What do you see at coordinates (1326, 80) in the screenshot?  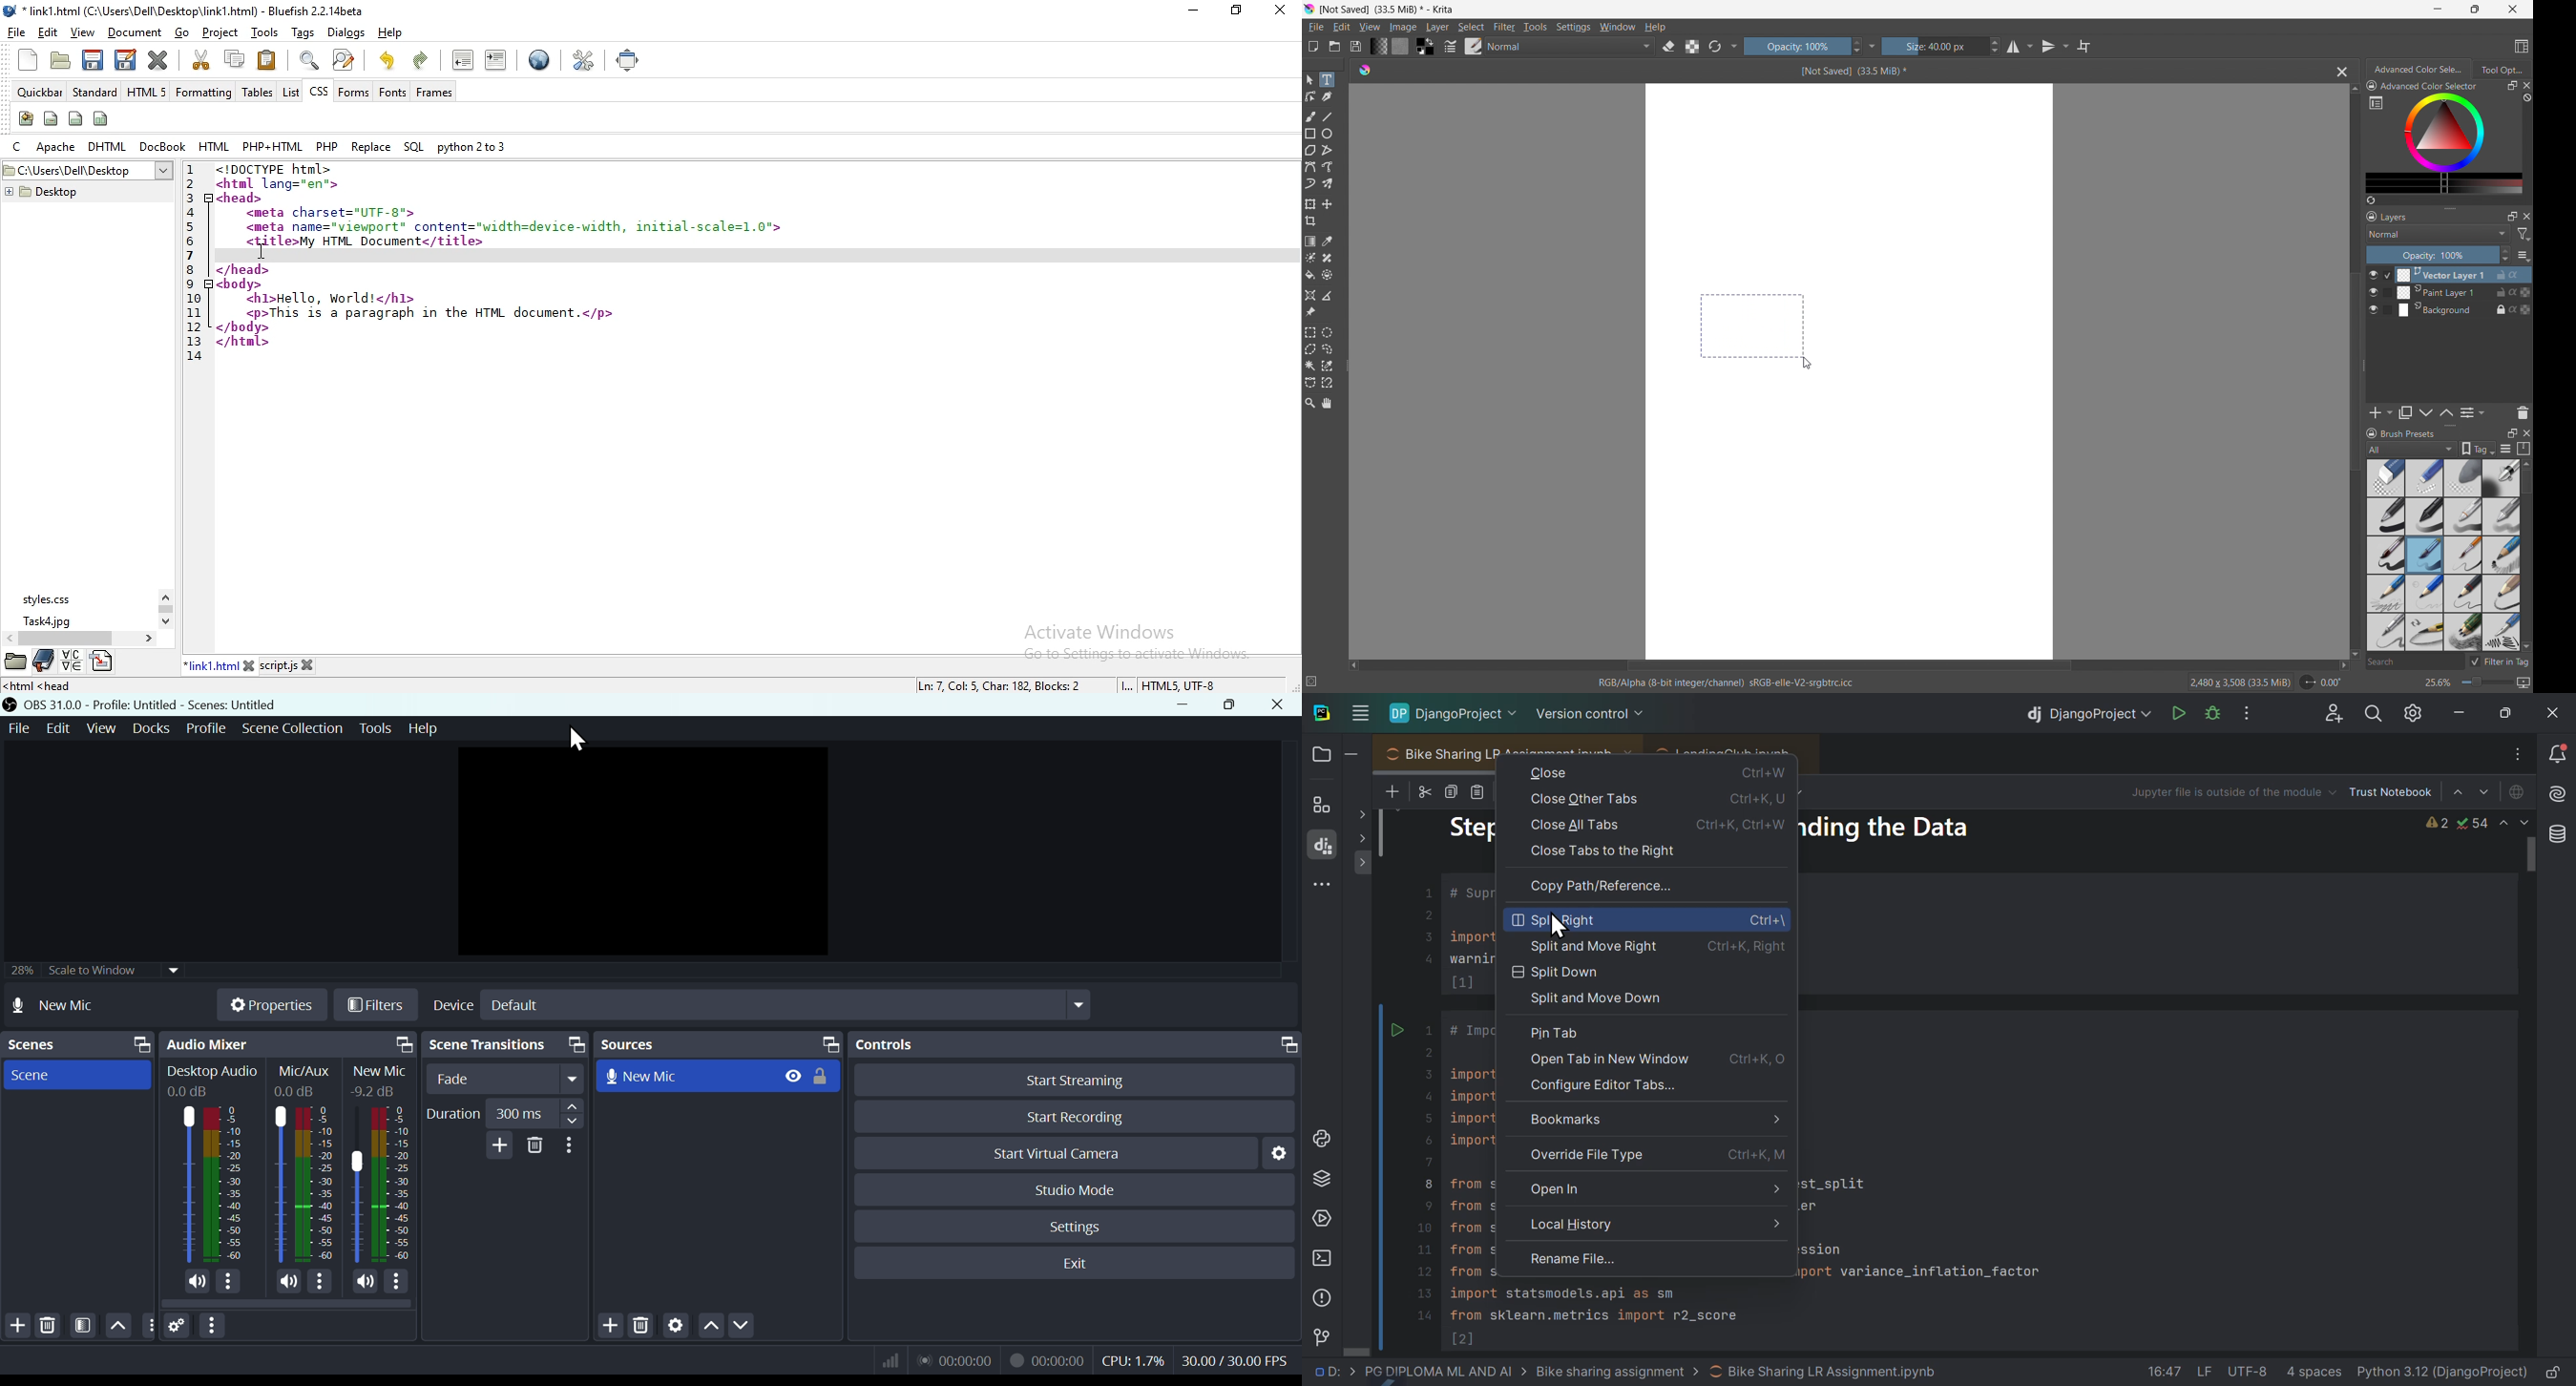 I see `text tool selected` at bounding box center [1326, 80].